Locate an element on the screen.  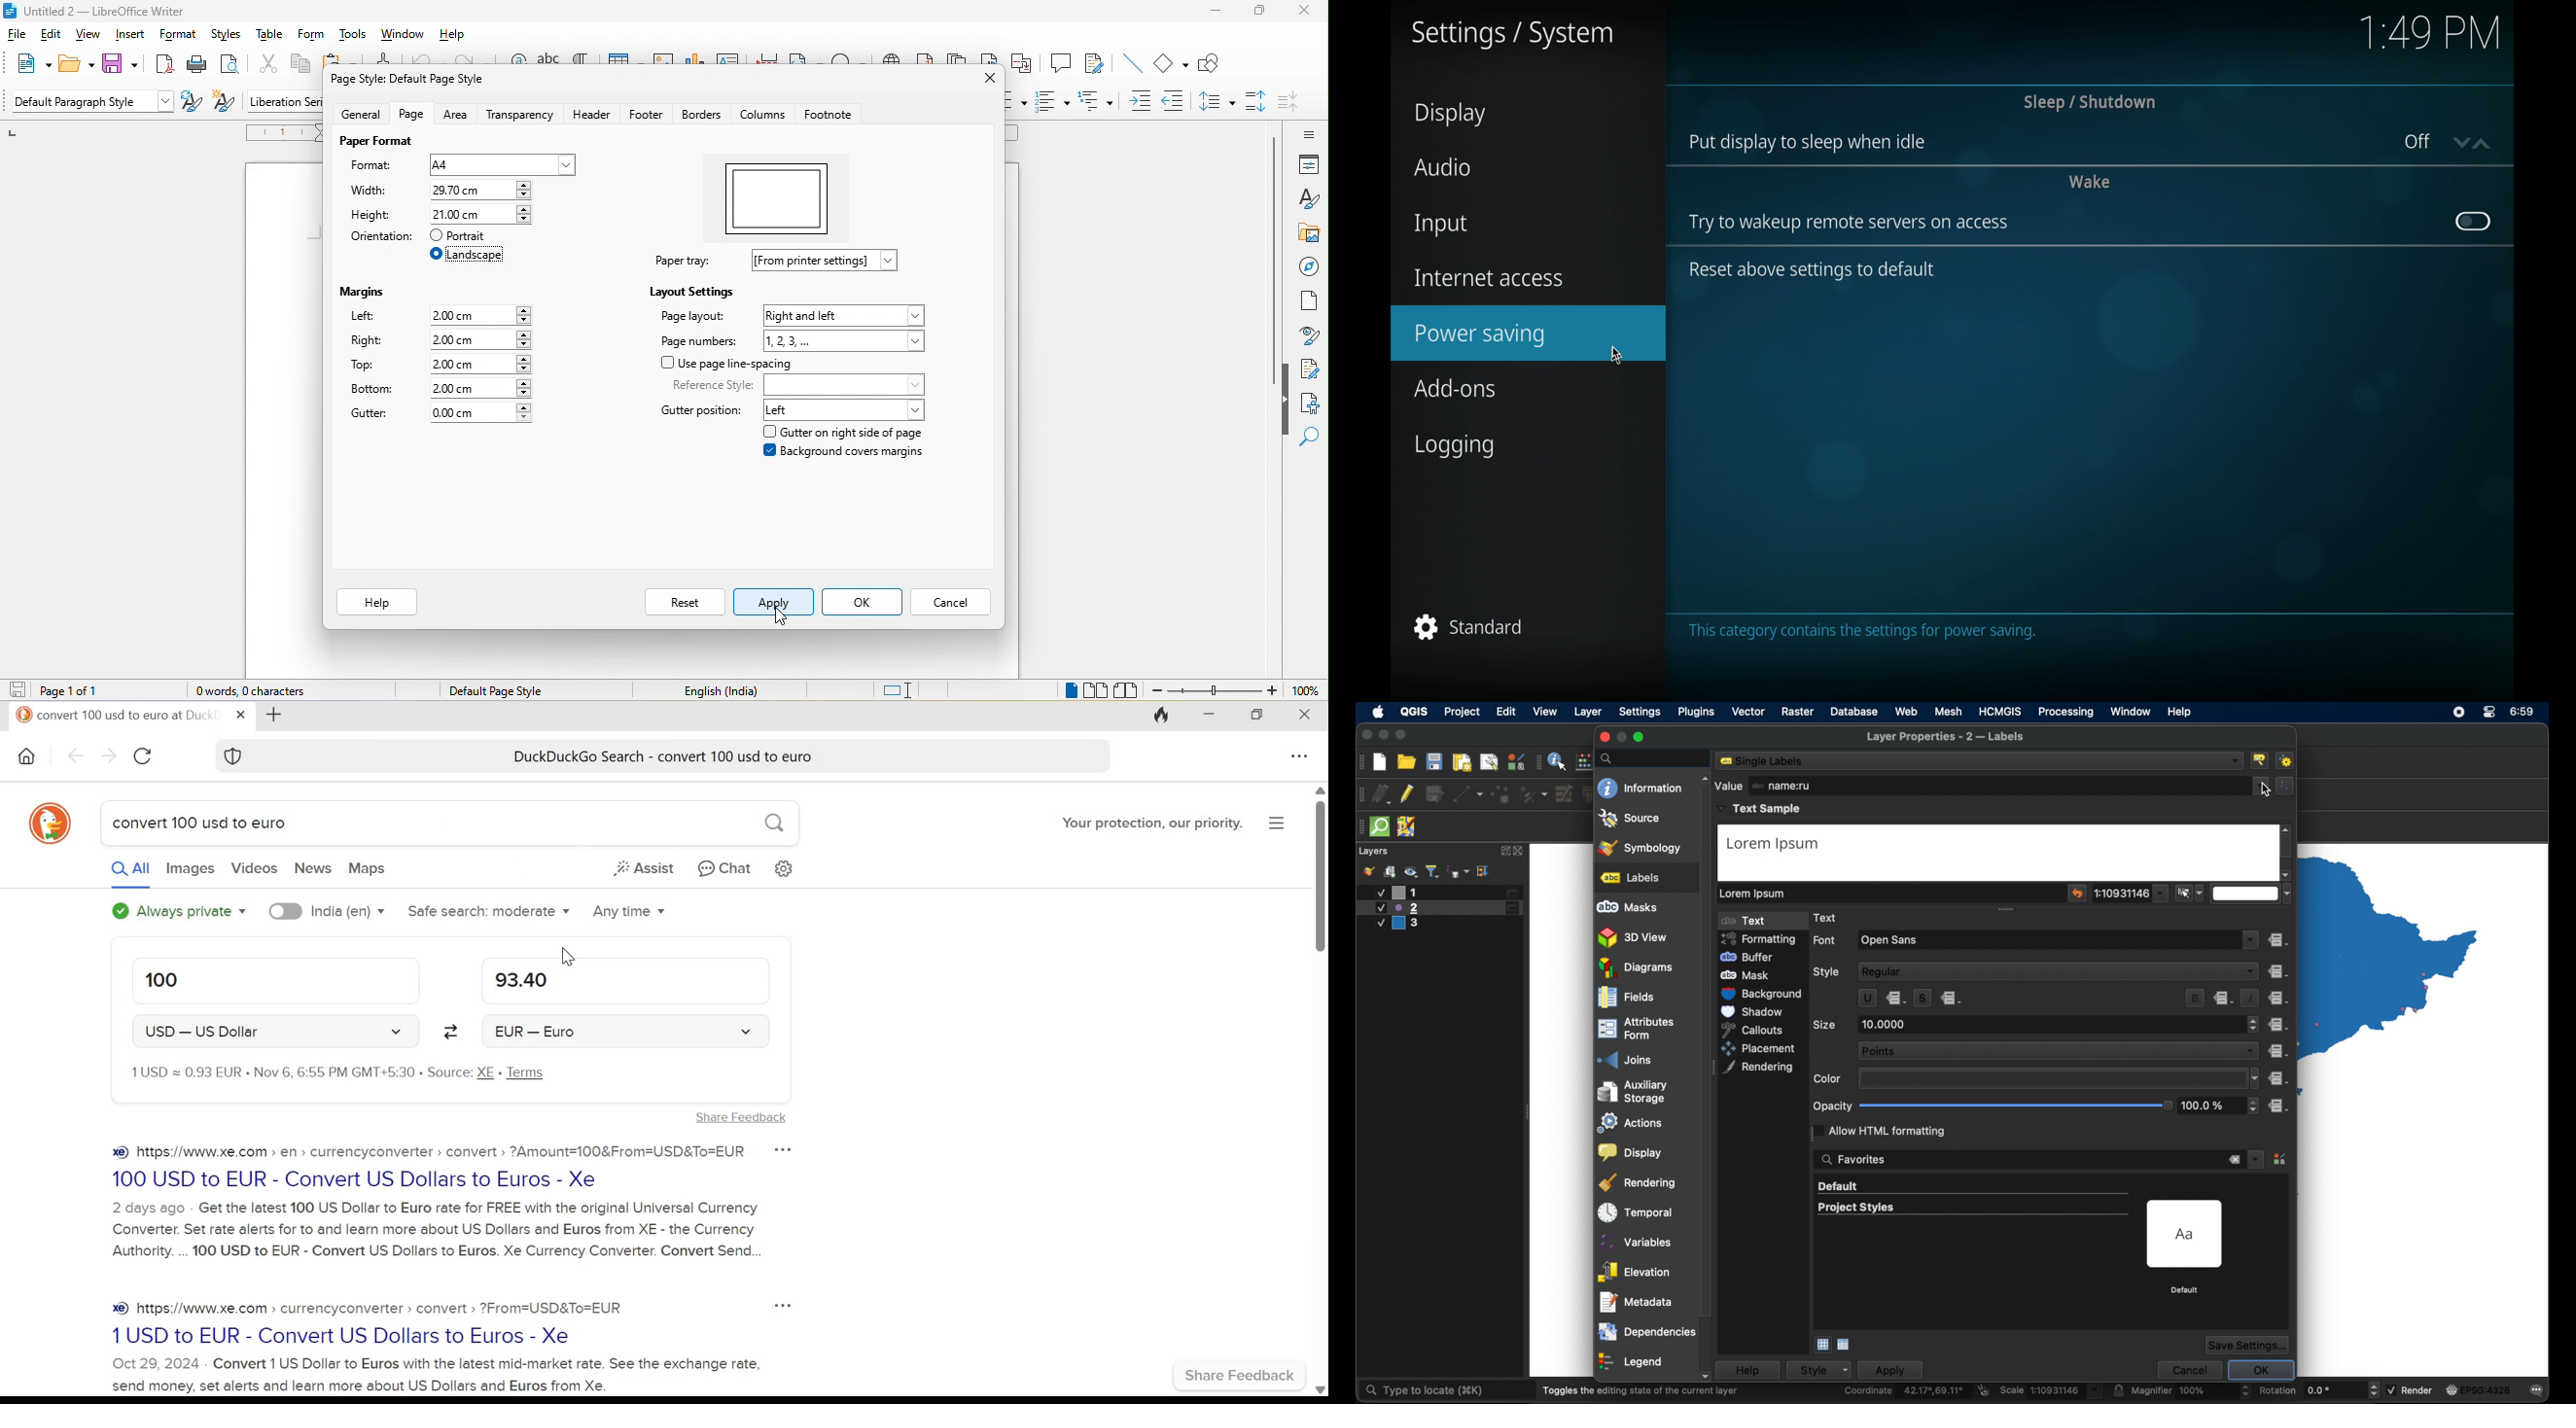
stepper buttons is located at coordinates (2471, 142).